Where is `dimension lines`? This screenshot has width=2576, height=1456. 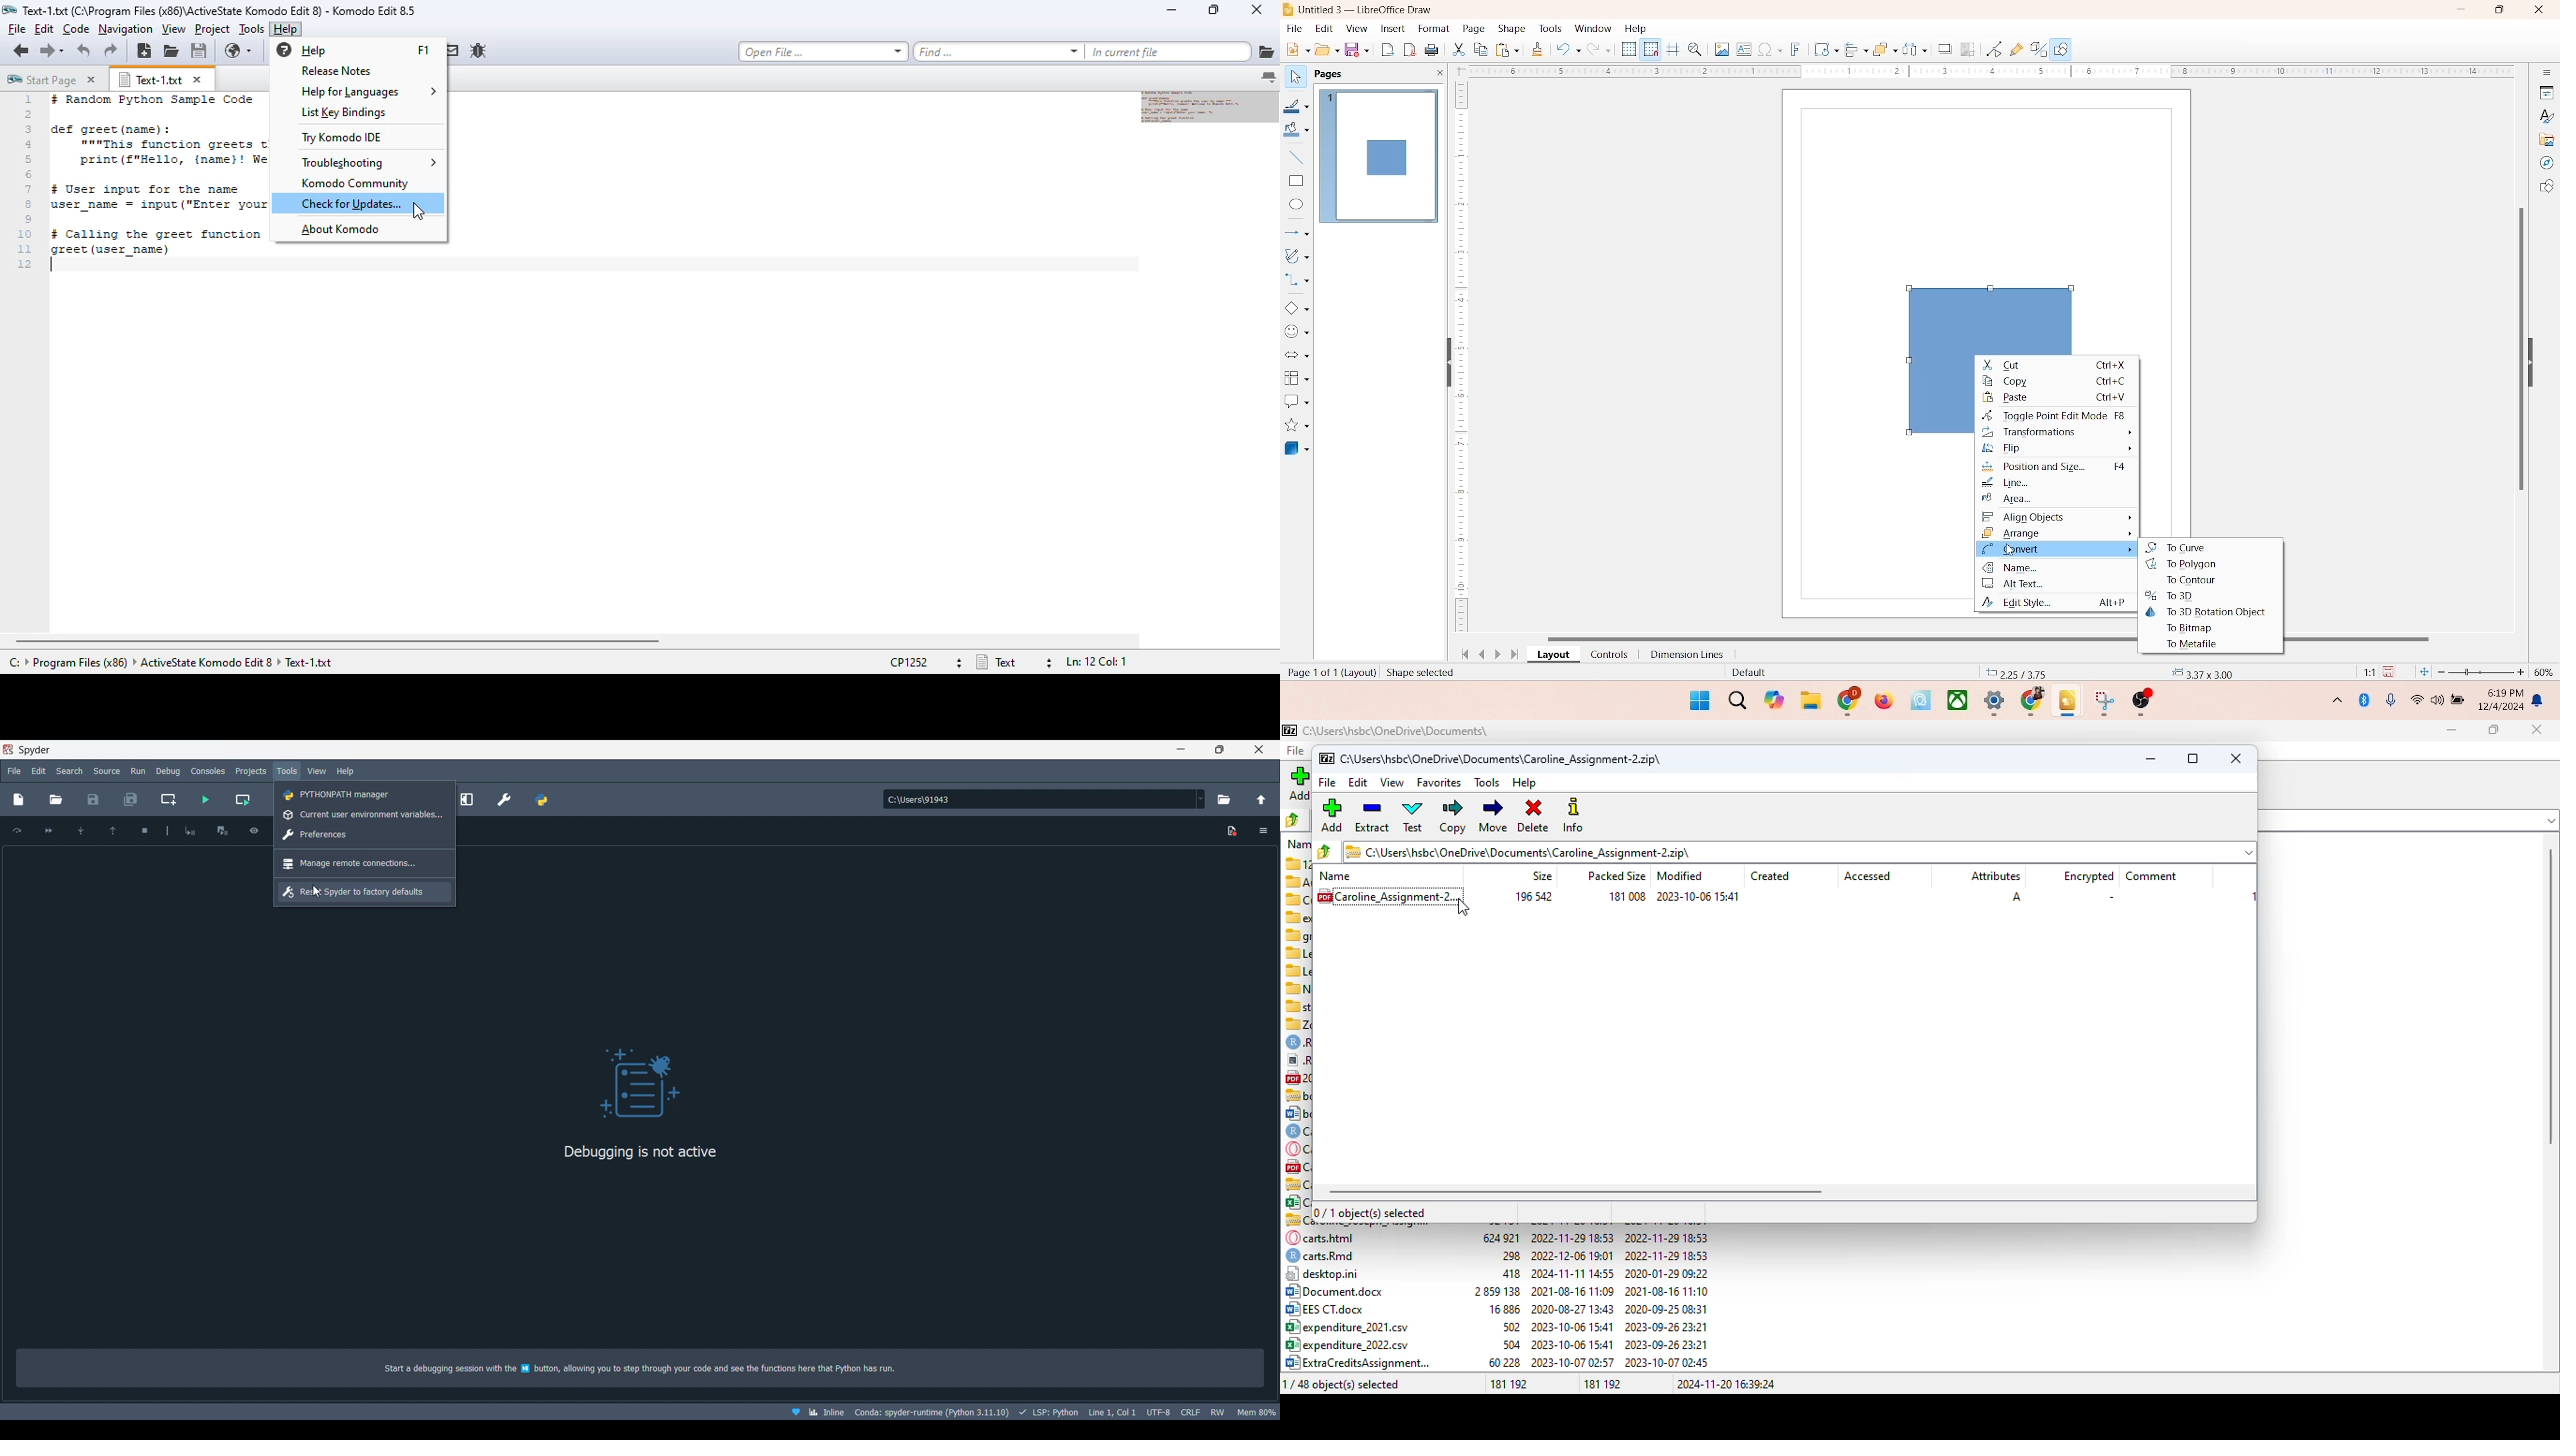 dimension lines is located at coordinates (1682, 654).